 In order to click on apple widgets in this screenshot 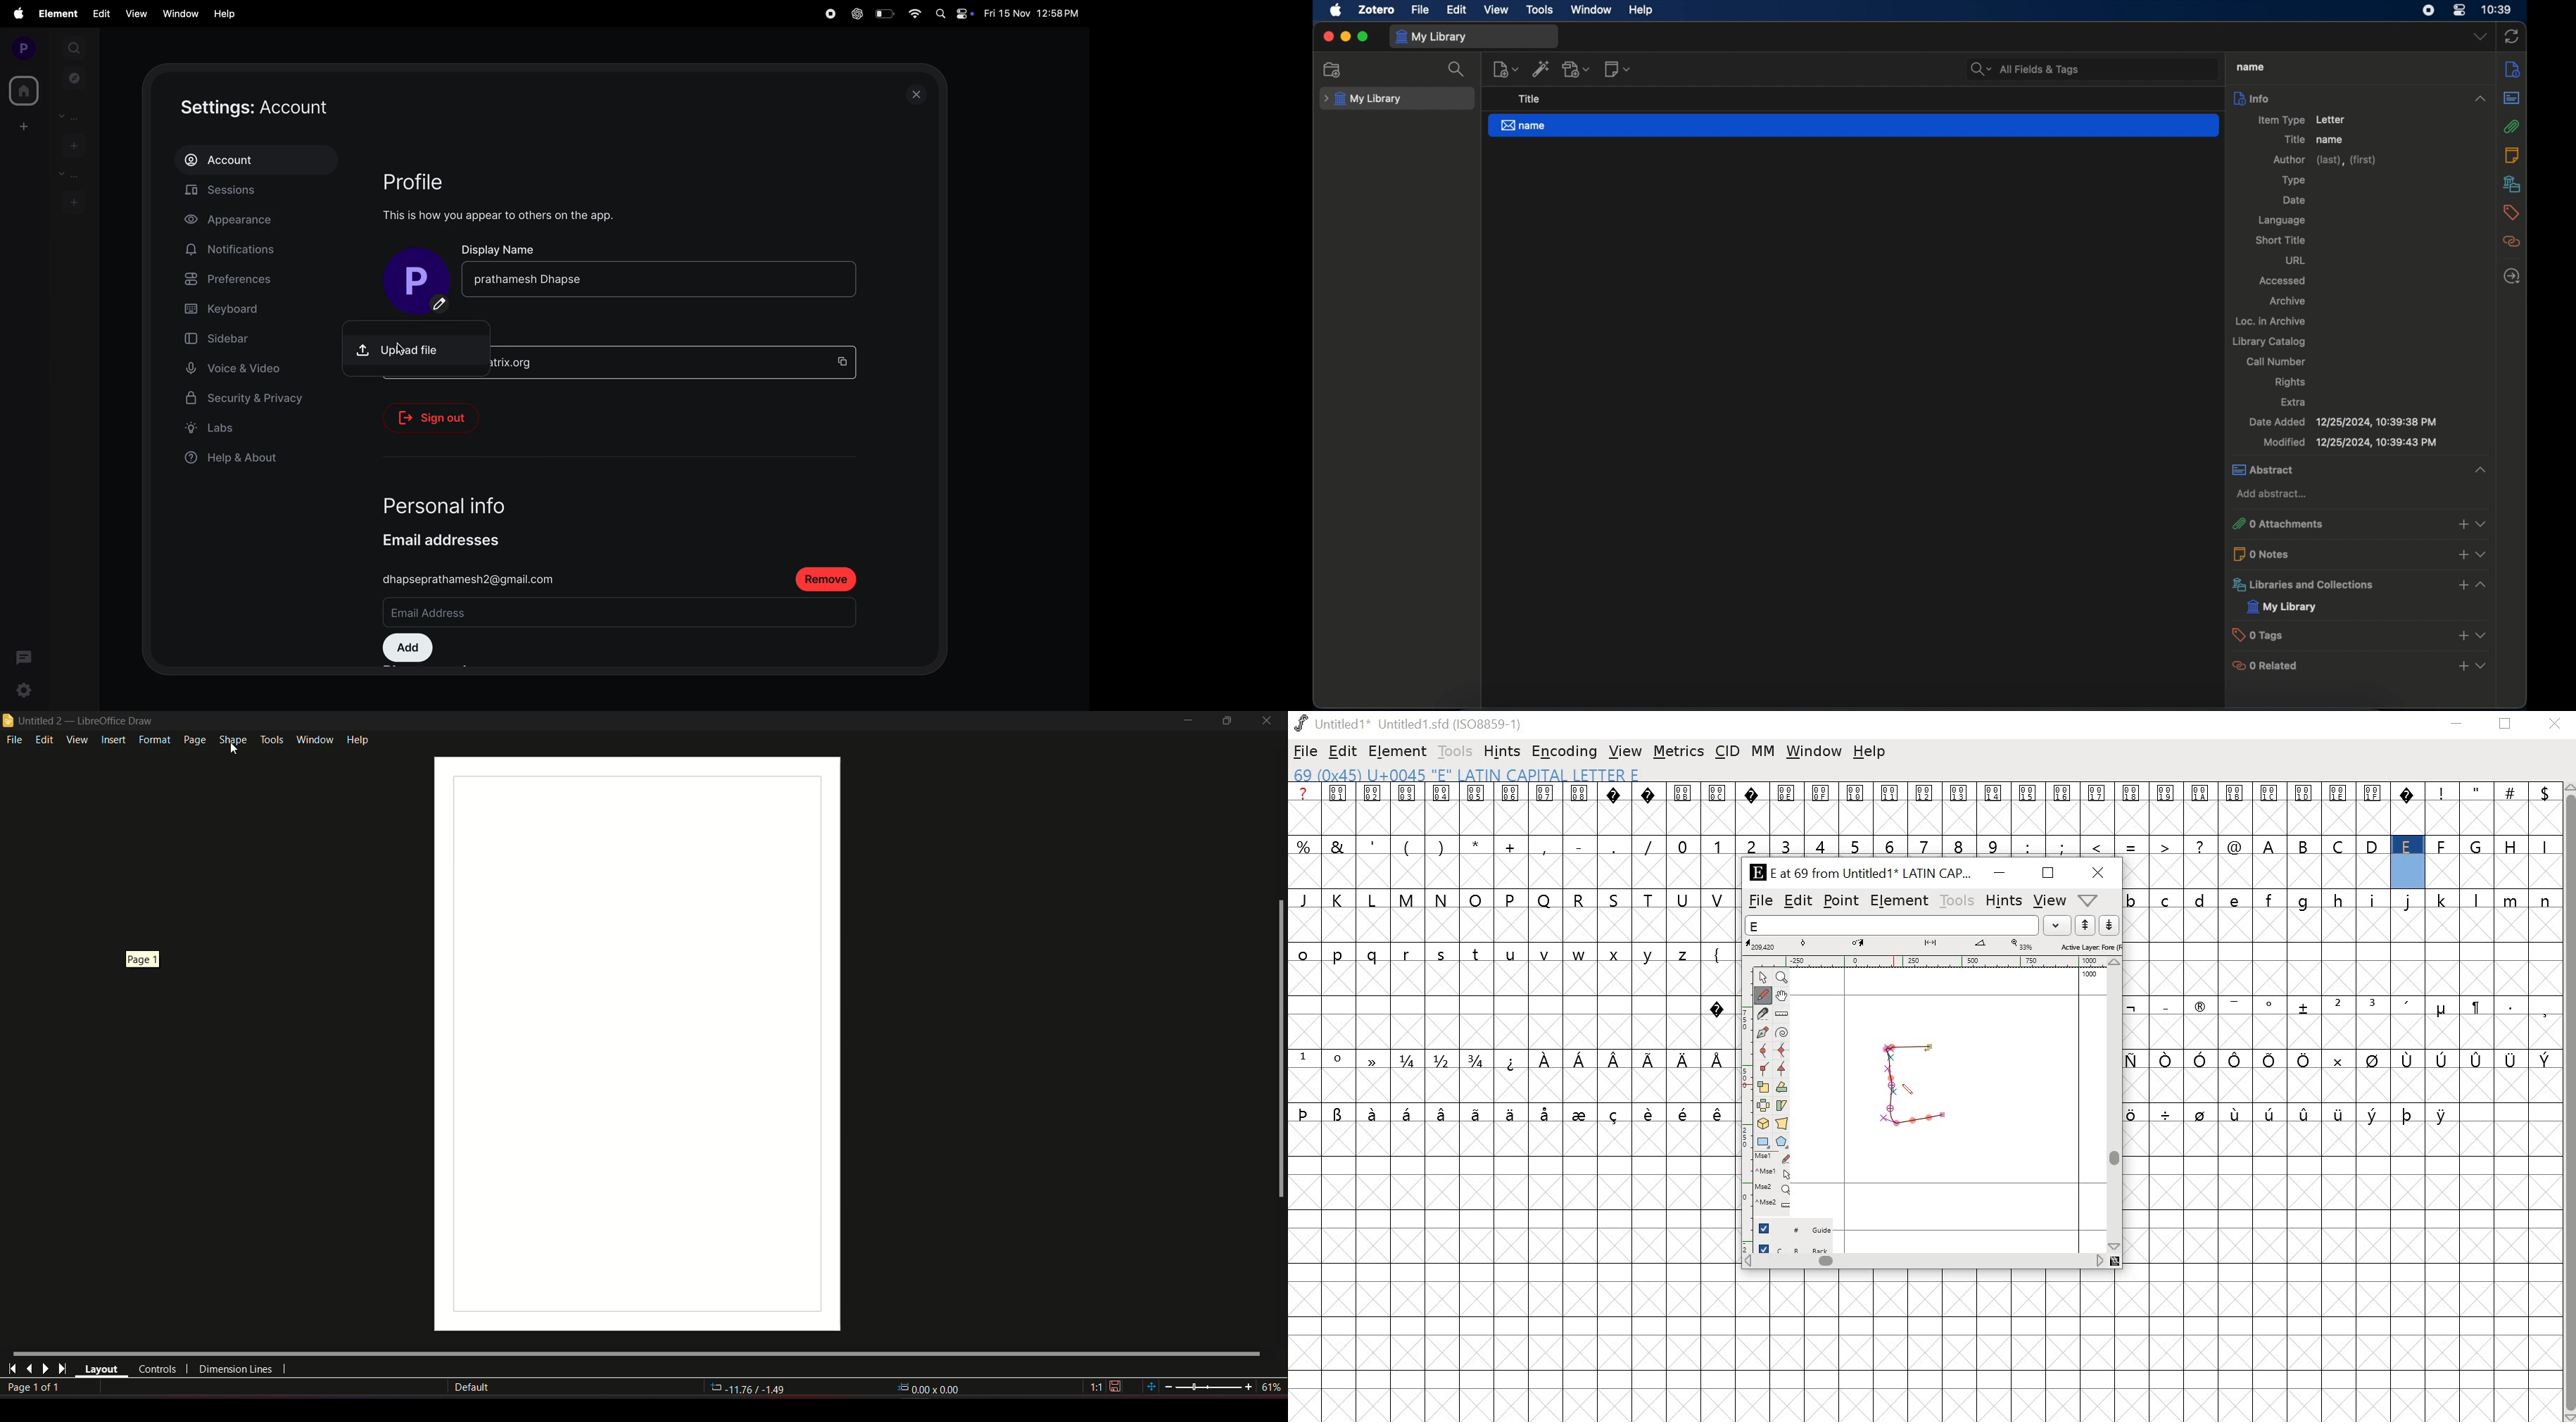, I will do `click(955, 13)`.